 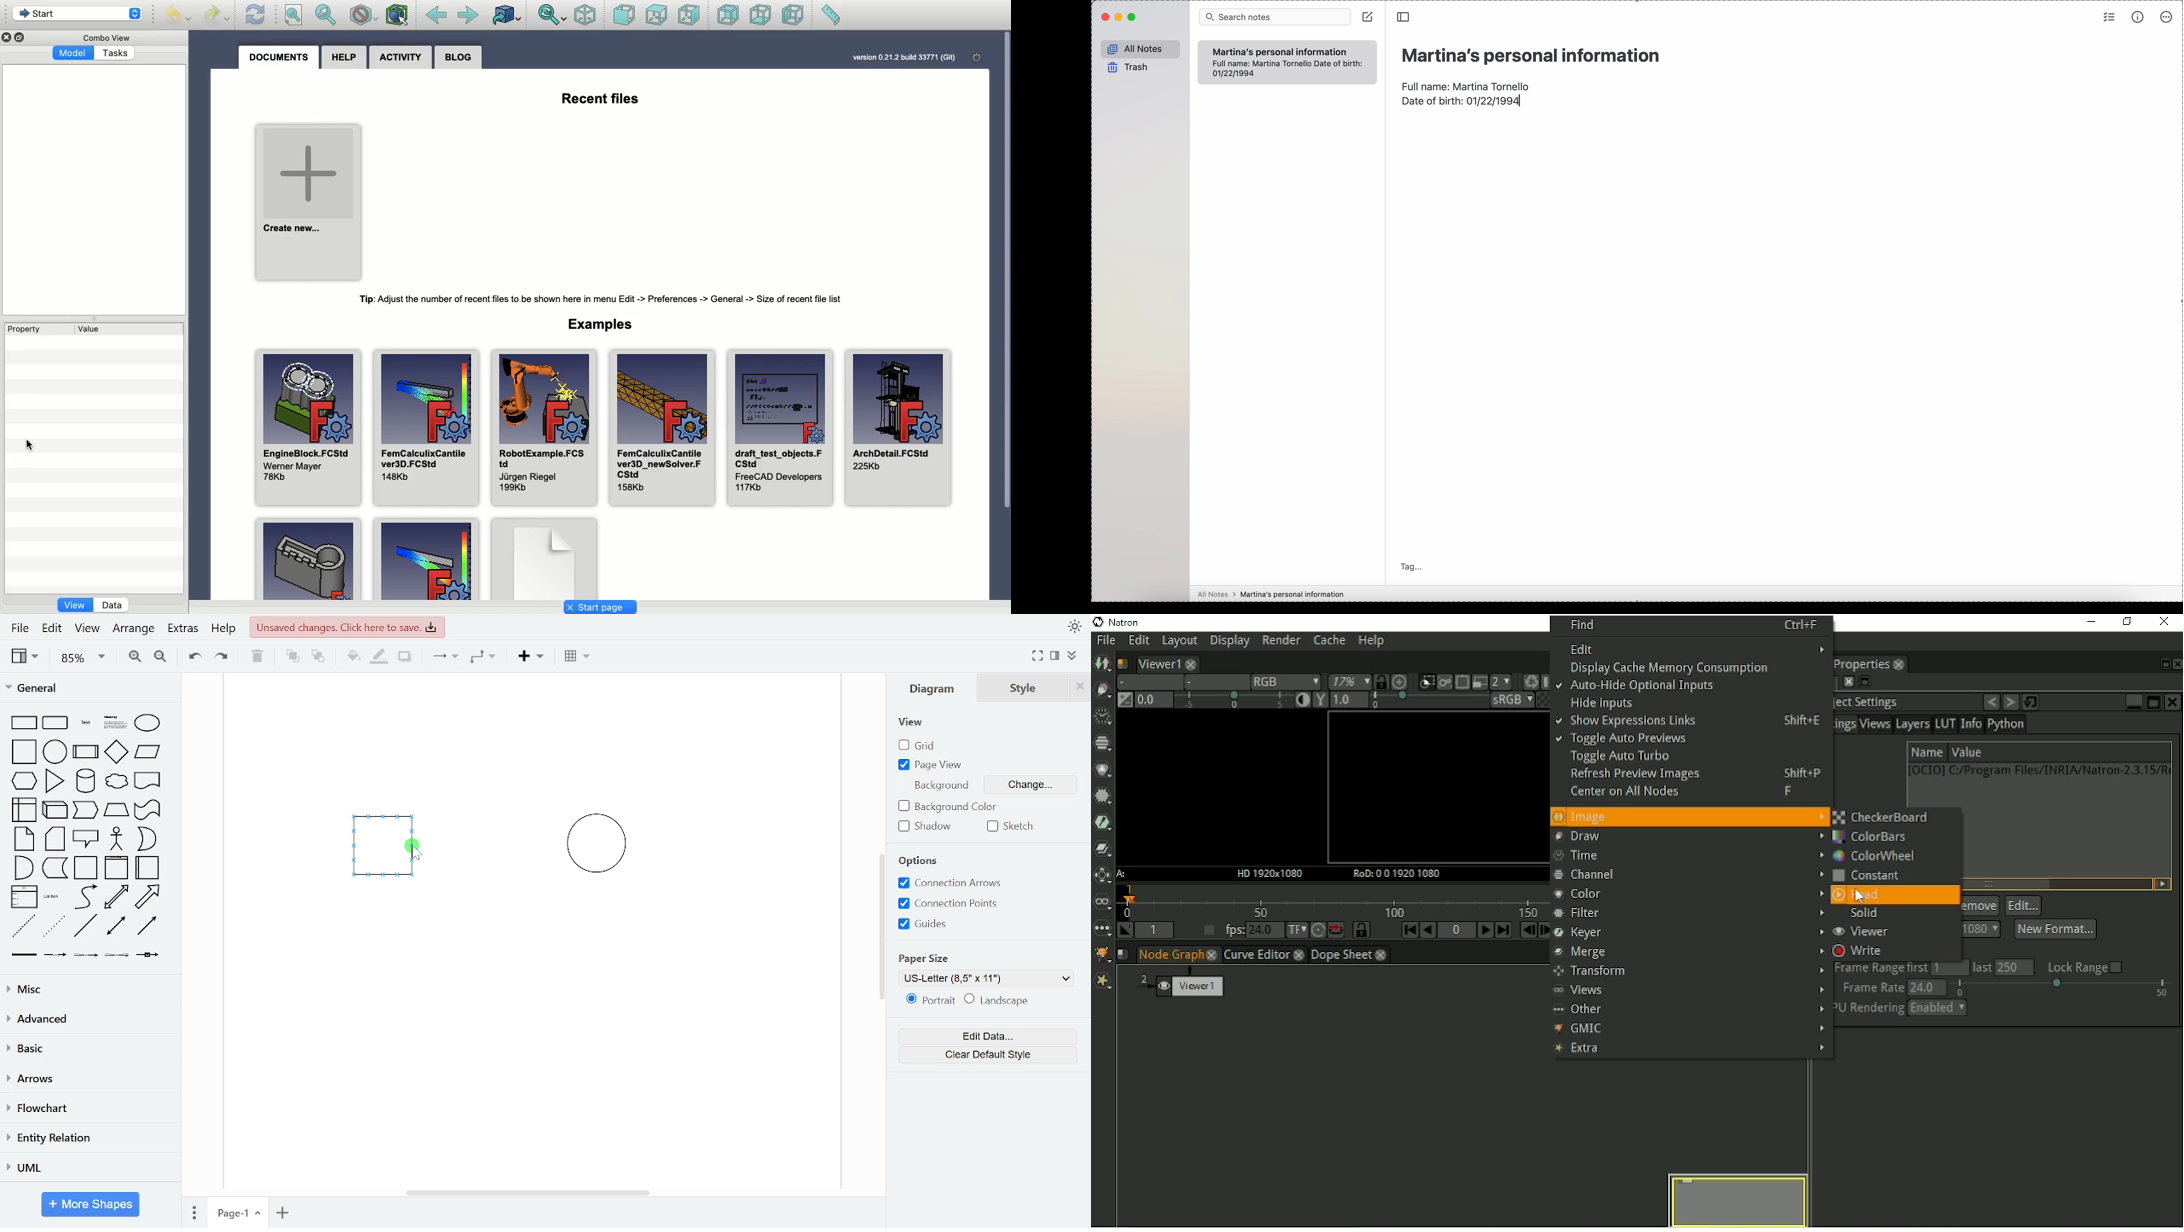 I want to click on appearance, so click(x=1074, y=627).